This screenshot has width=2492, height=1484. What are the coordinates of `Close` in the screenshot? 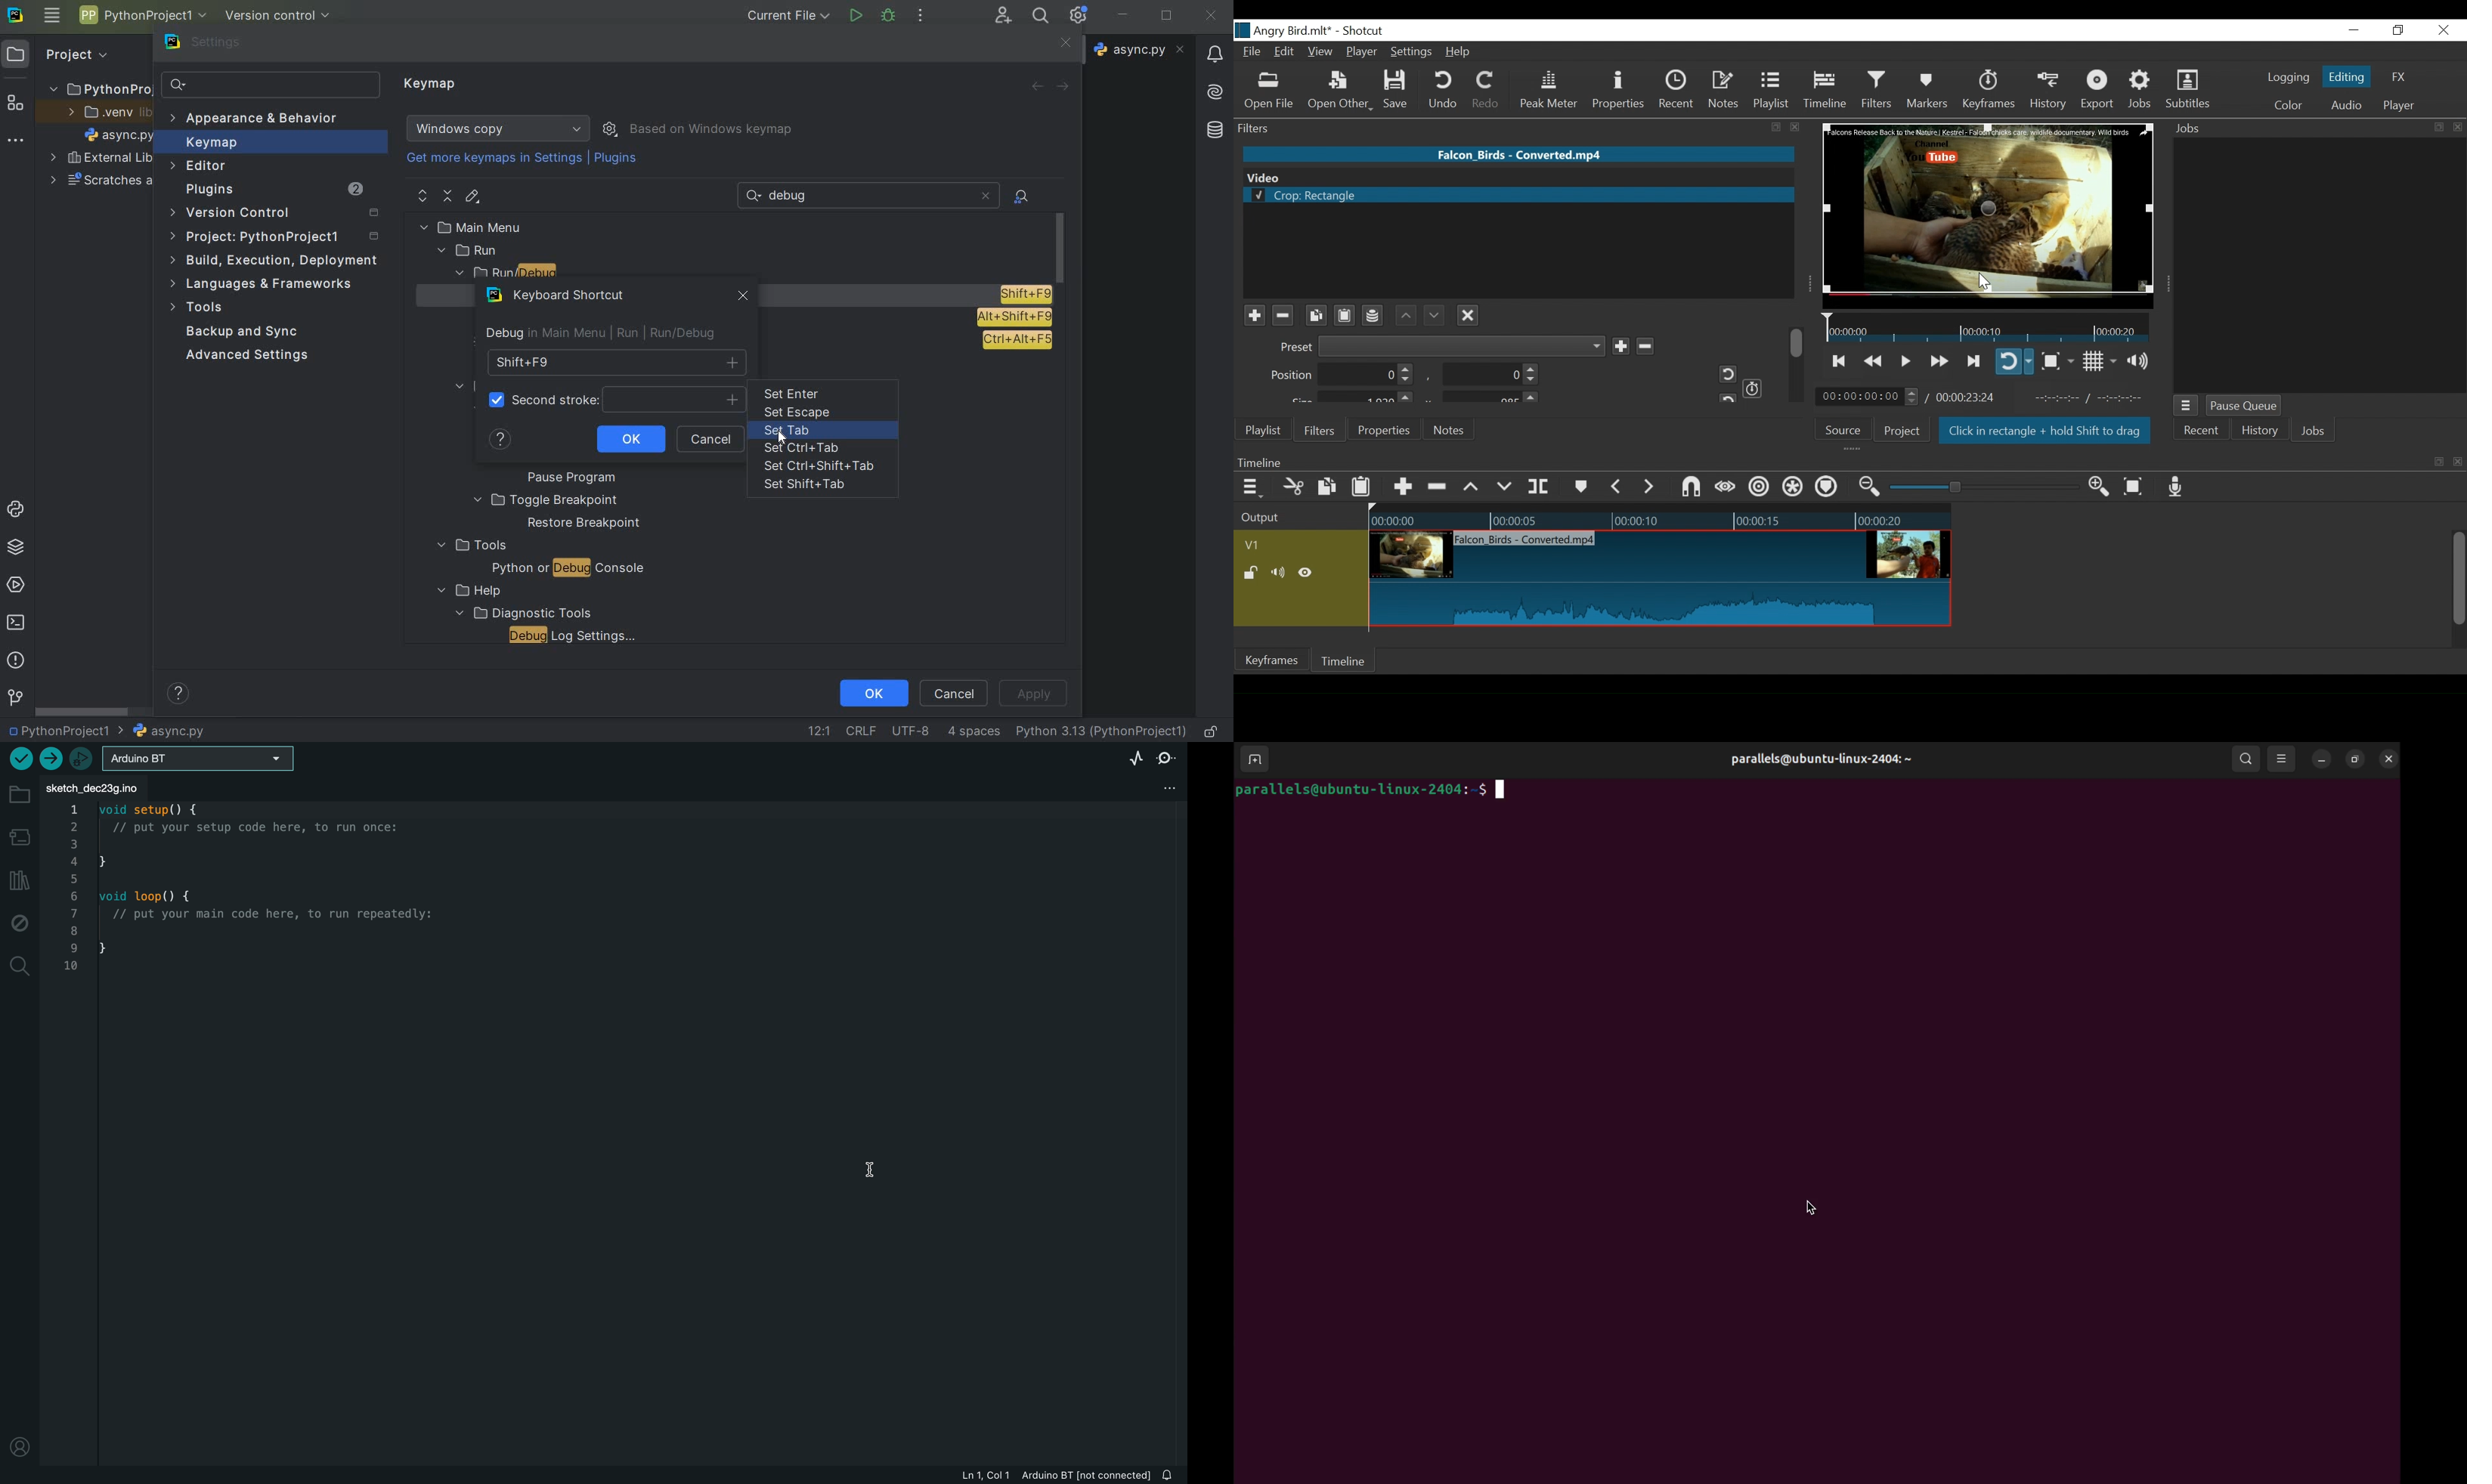 It's located at (2441, 31).